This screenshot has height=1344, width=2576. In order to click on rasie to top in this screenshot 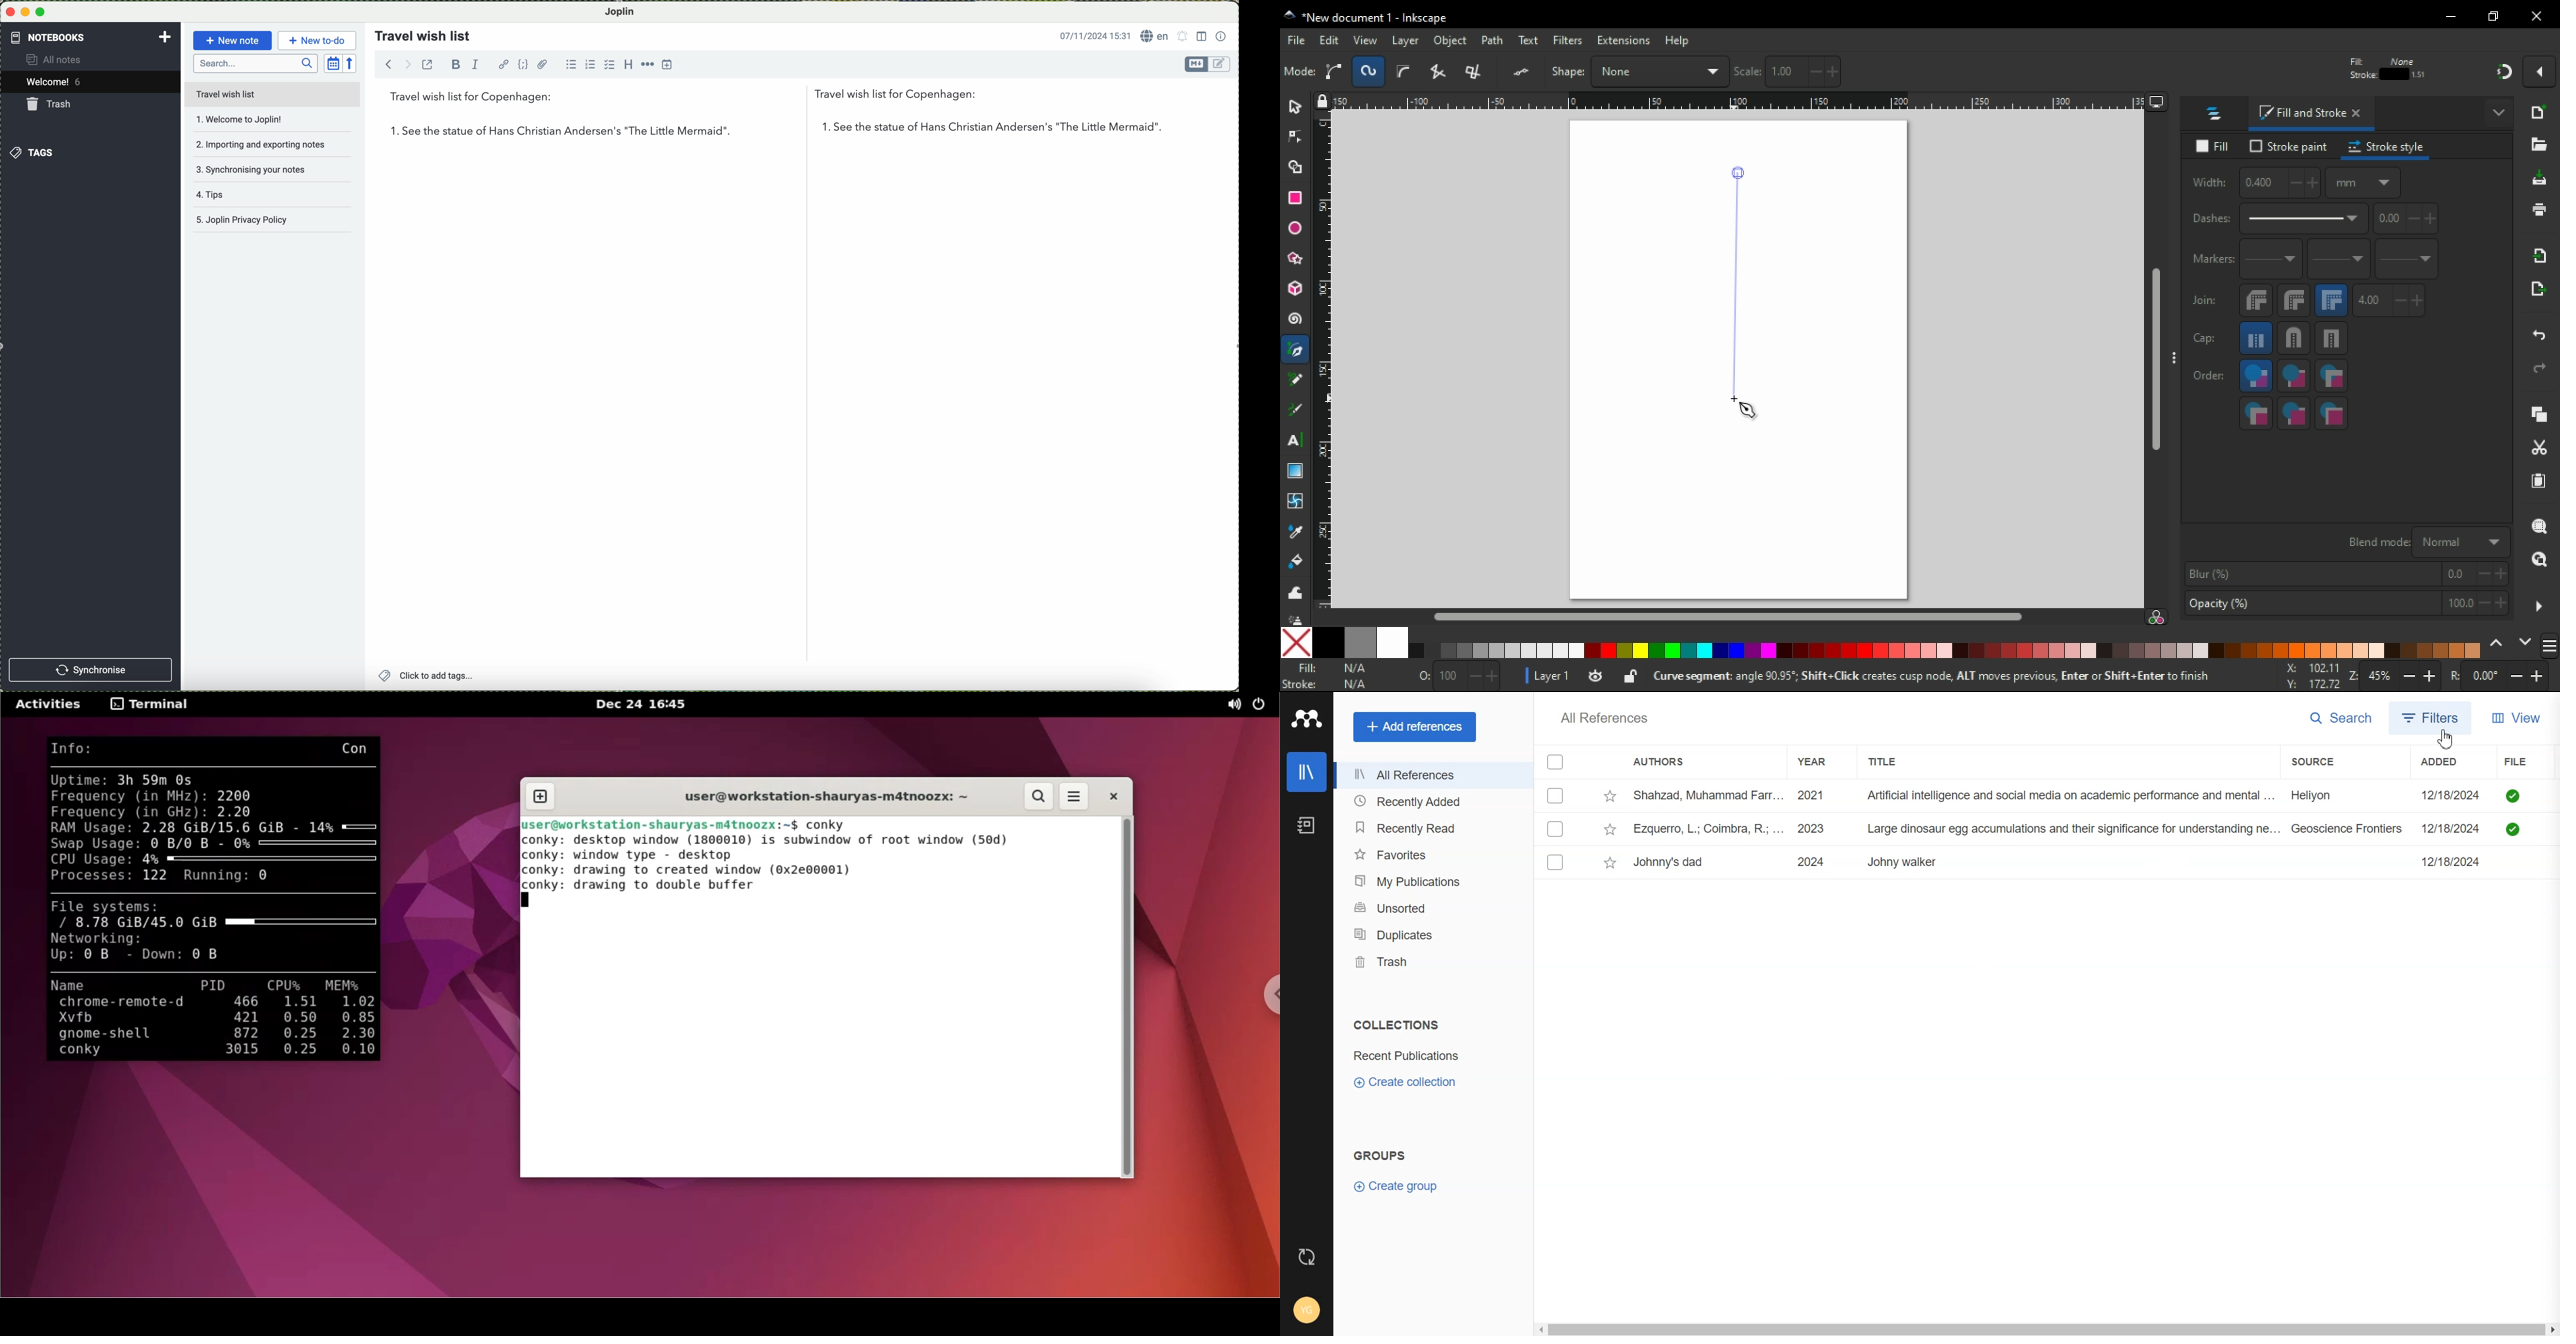, I will do `click(1608, 71)`.